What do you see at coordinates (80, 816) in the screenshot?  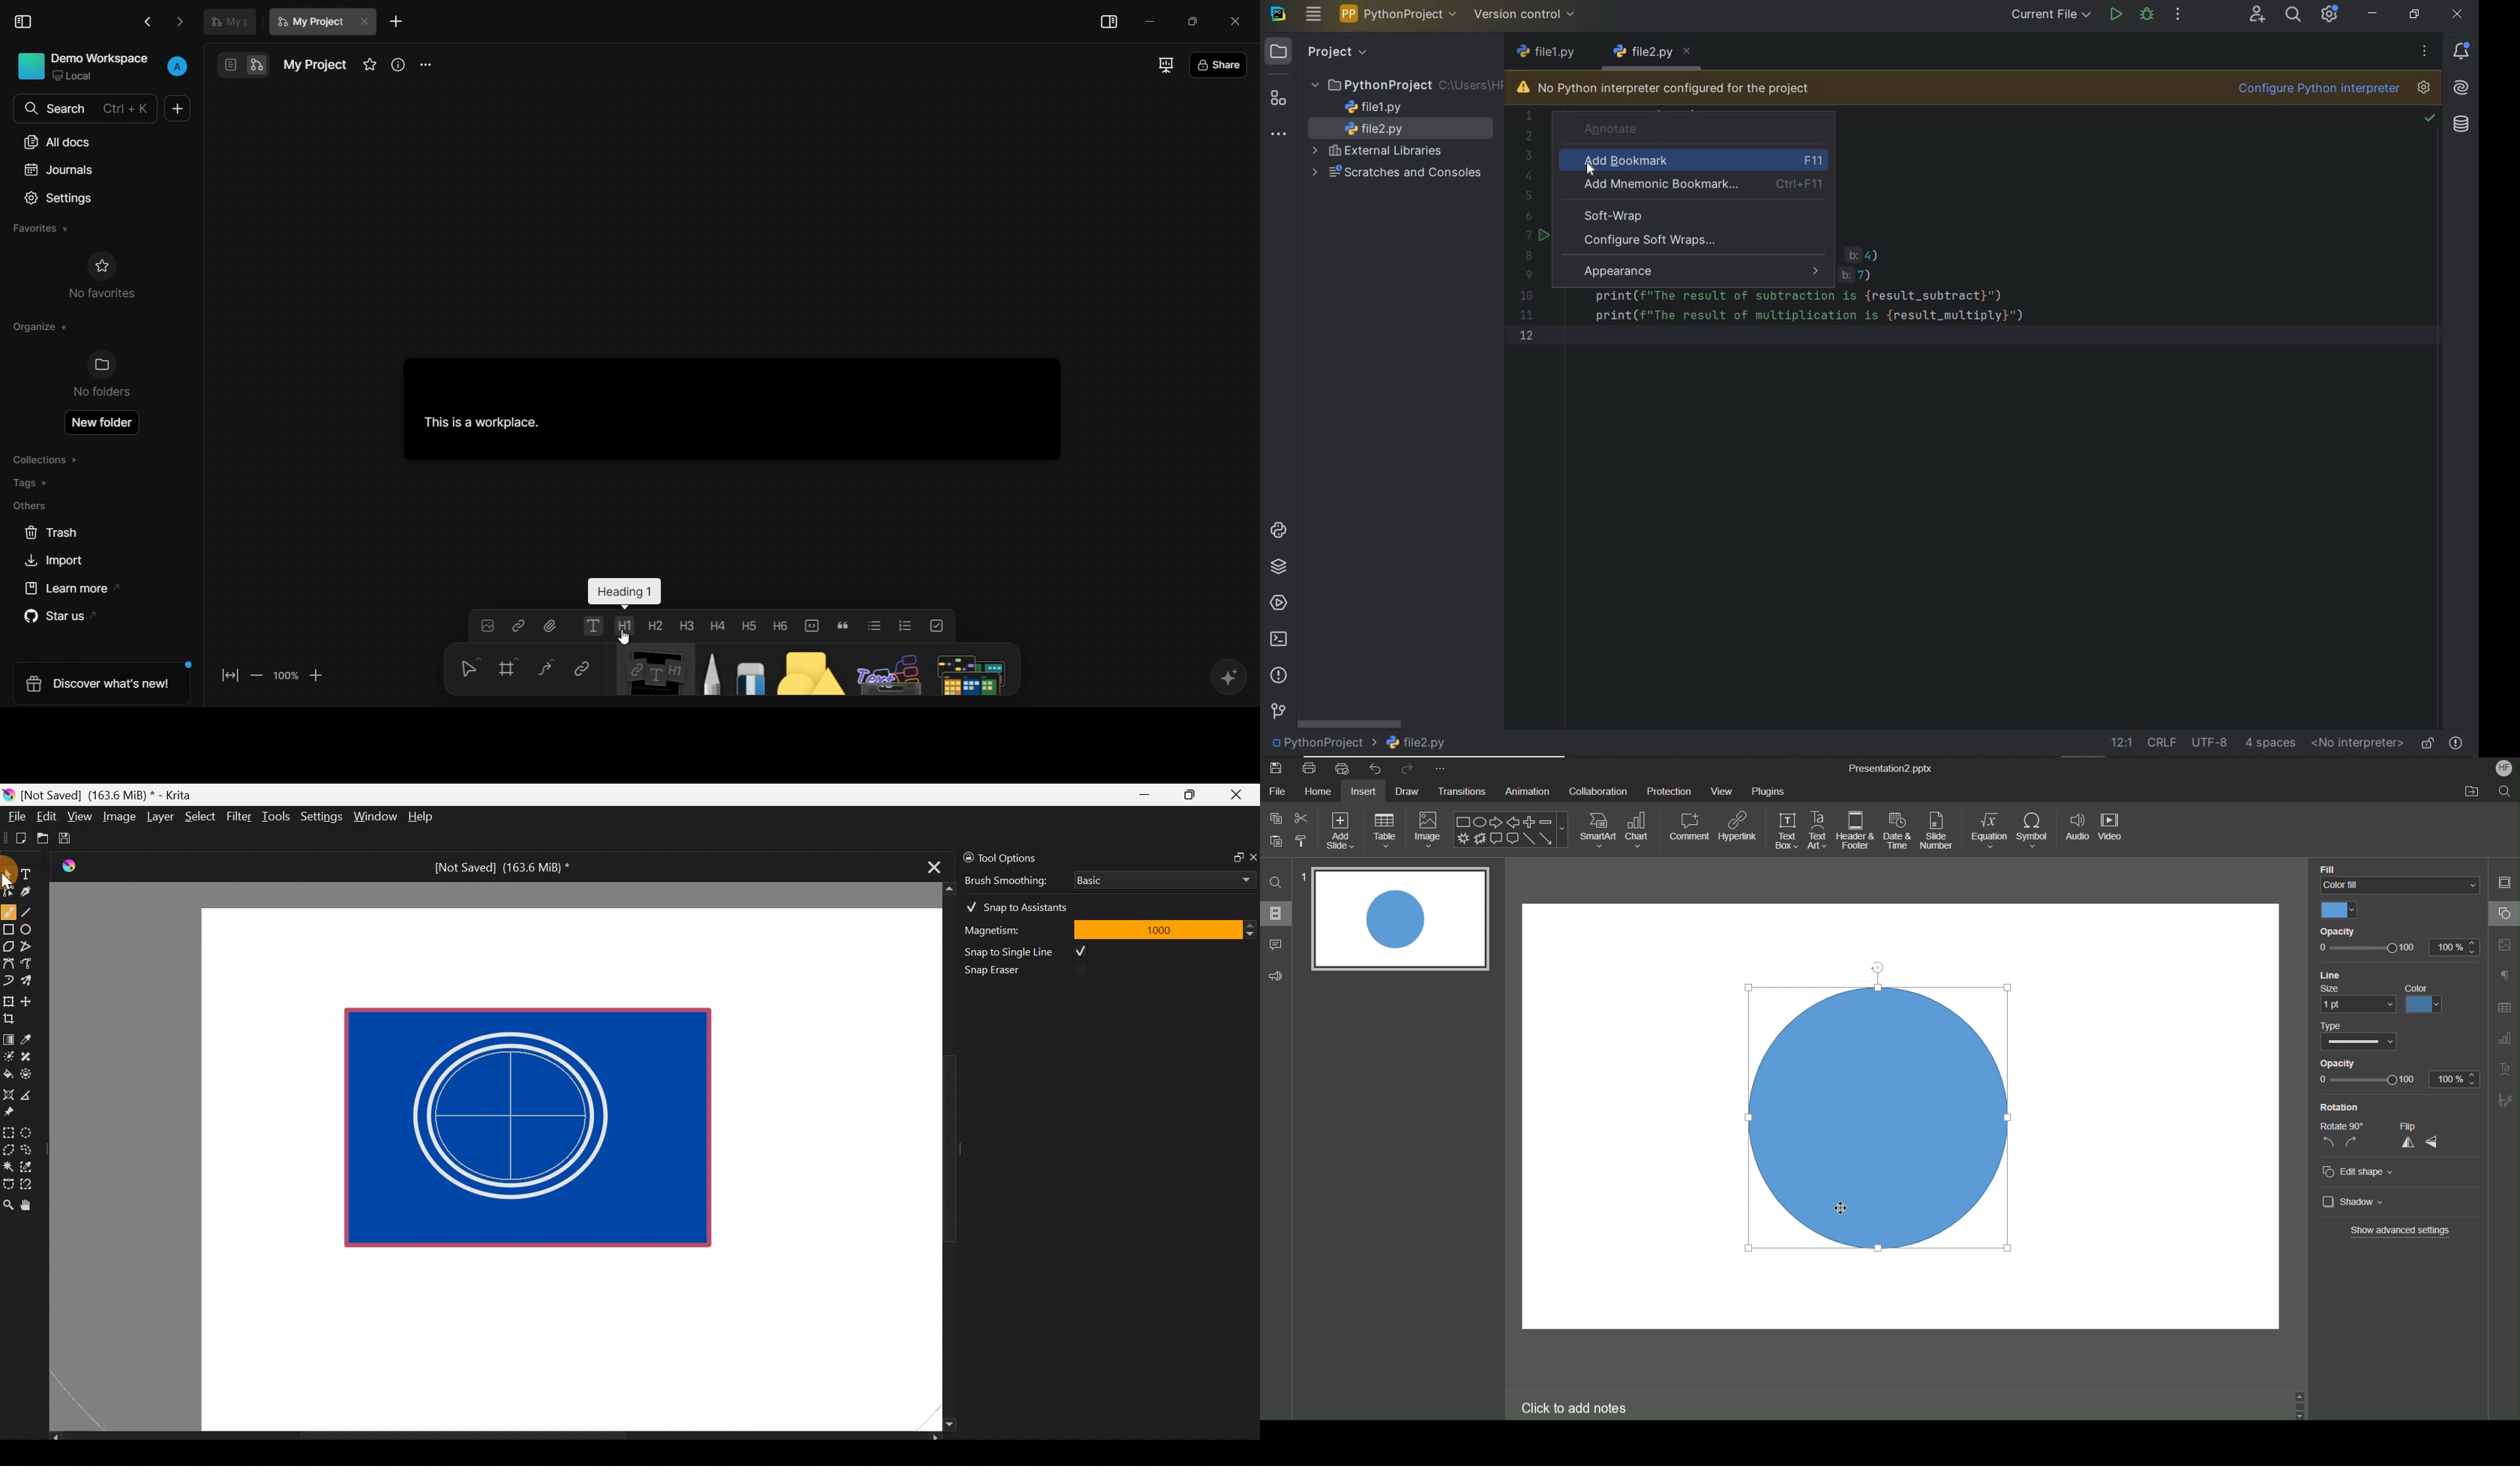 I see `View` at bounding box center [80, 816].